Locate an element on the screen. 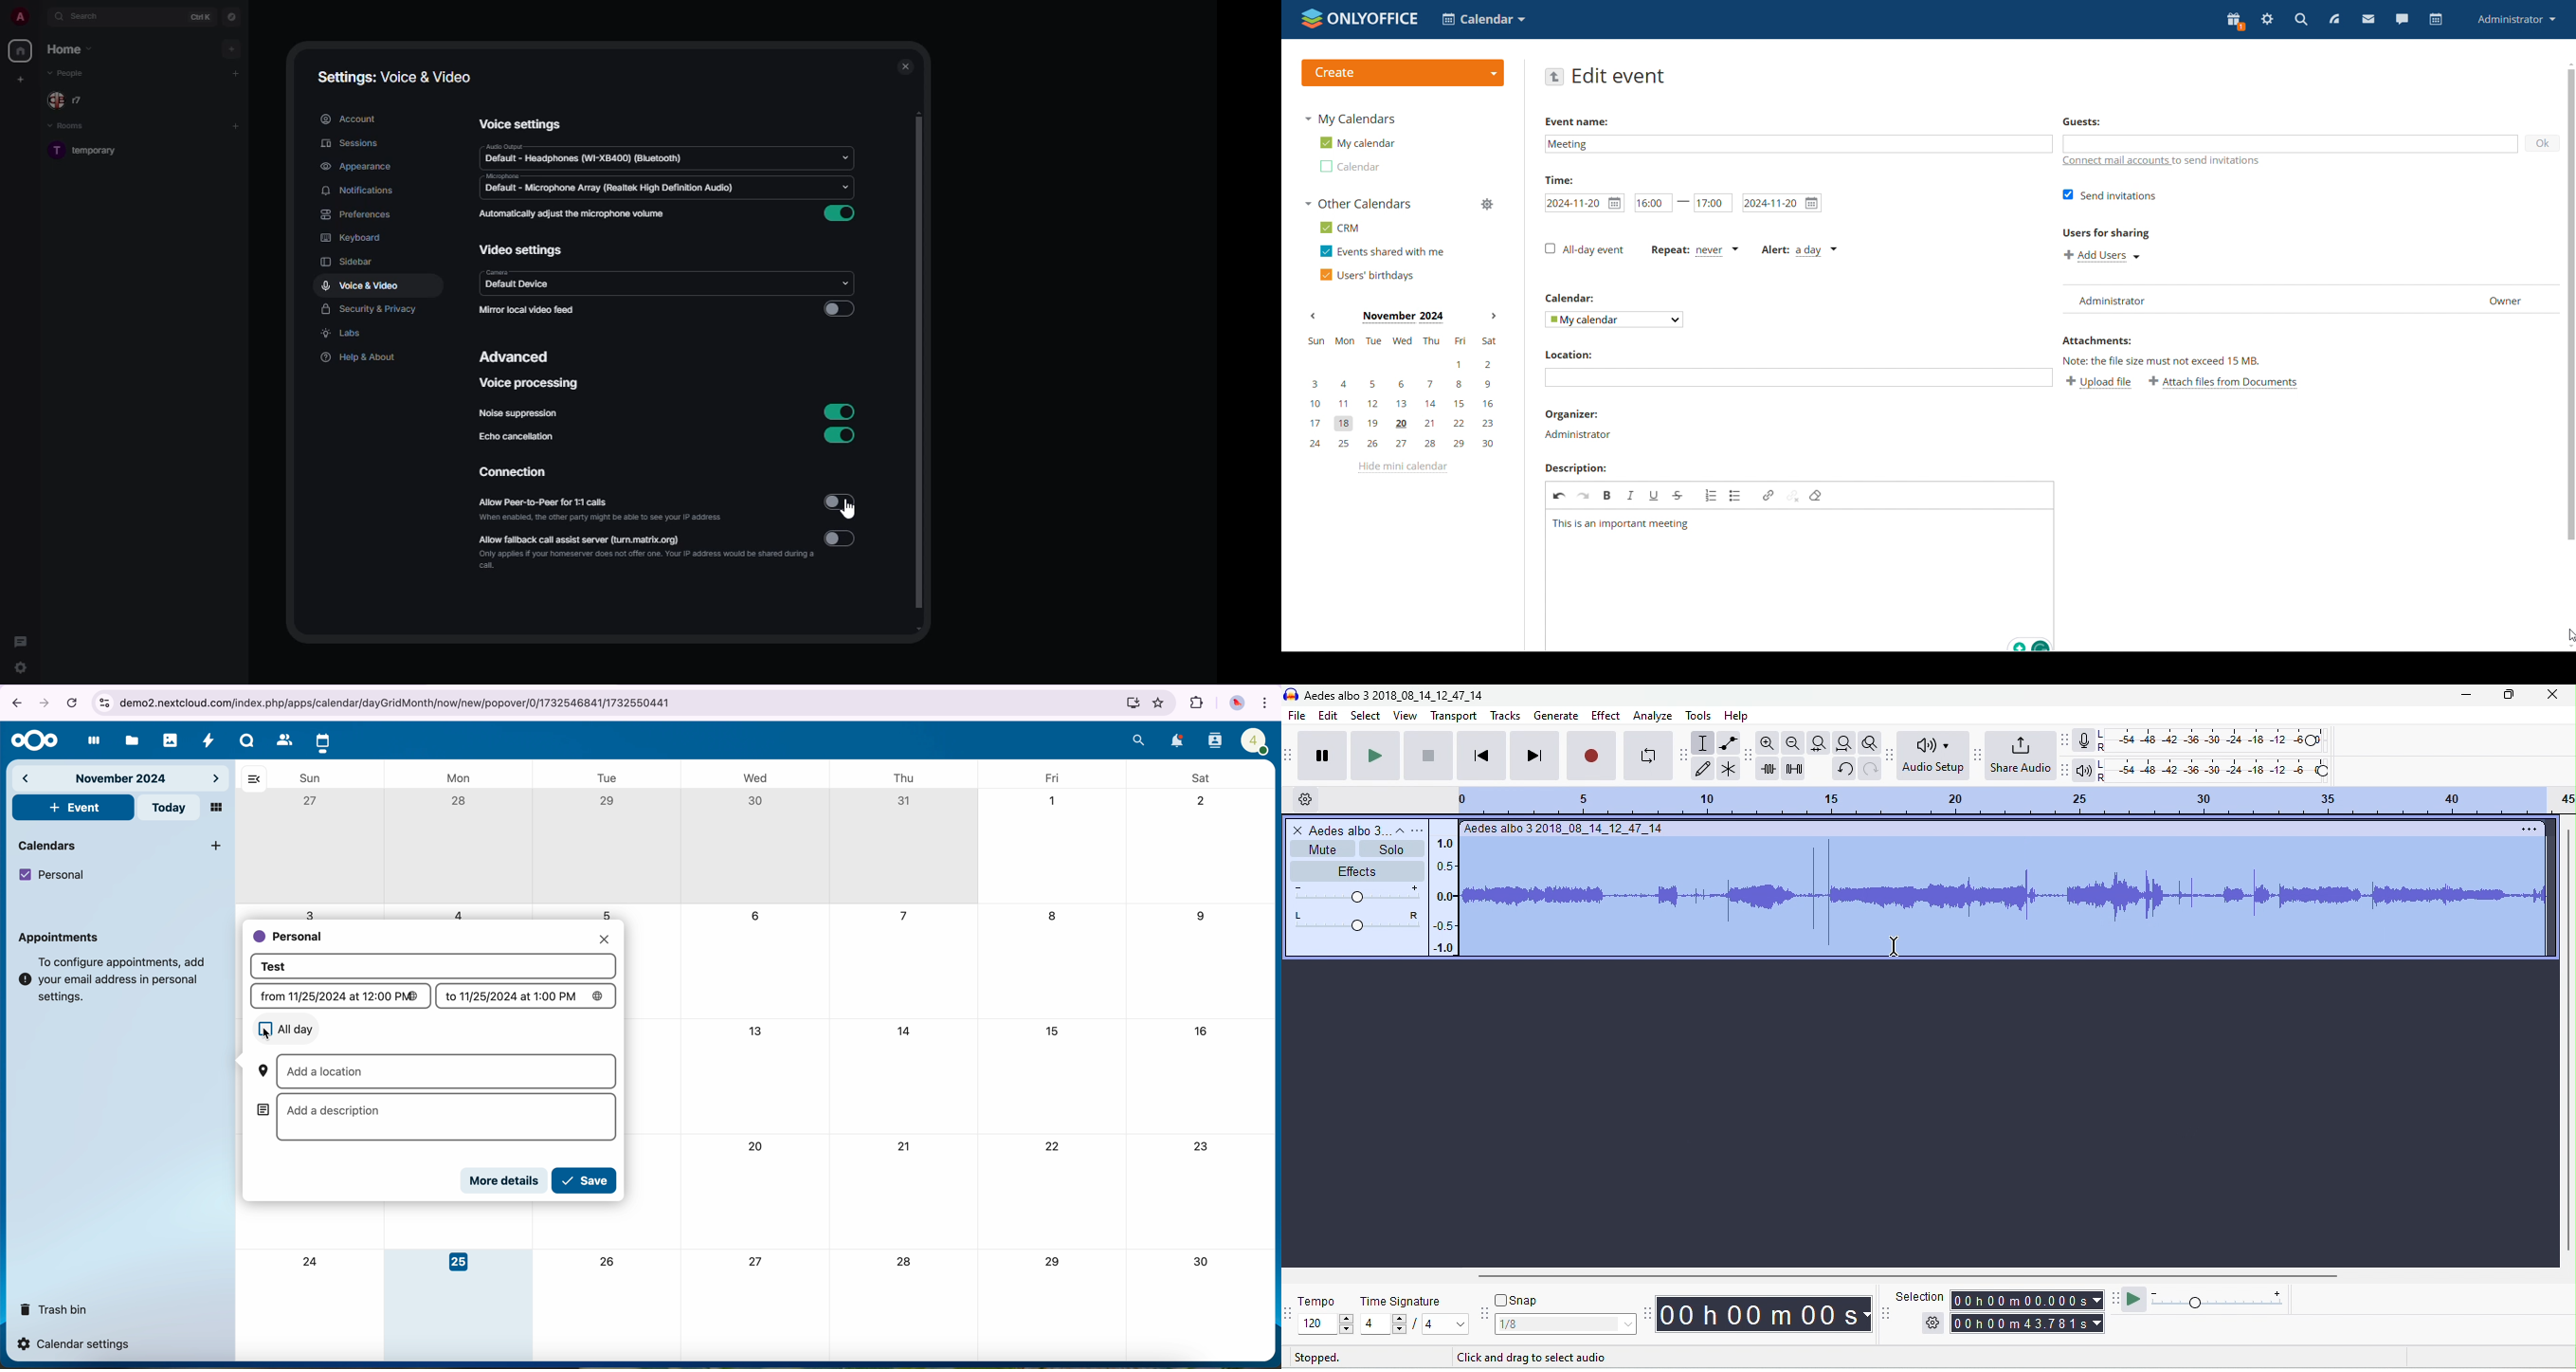 Image resolution: width=2576 pixels, height=1372 pixels. users' birthdays is located at coordinates (1367, 275).